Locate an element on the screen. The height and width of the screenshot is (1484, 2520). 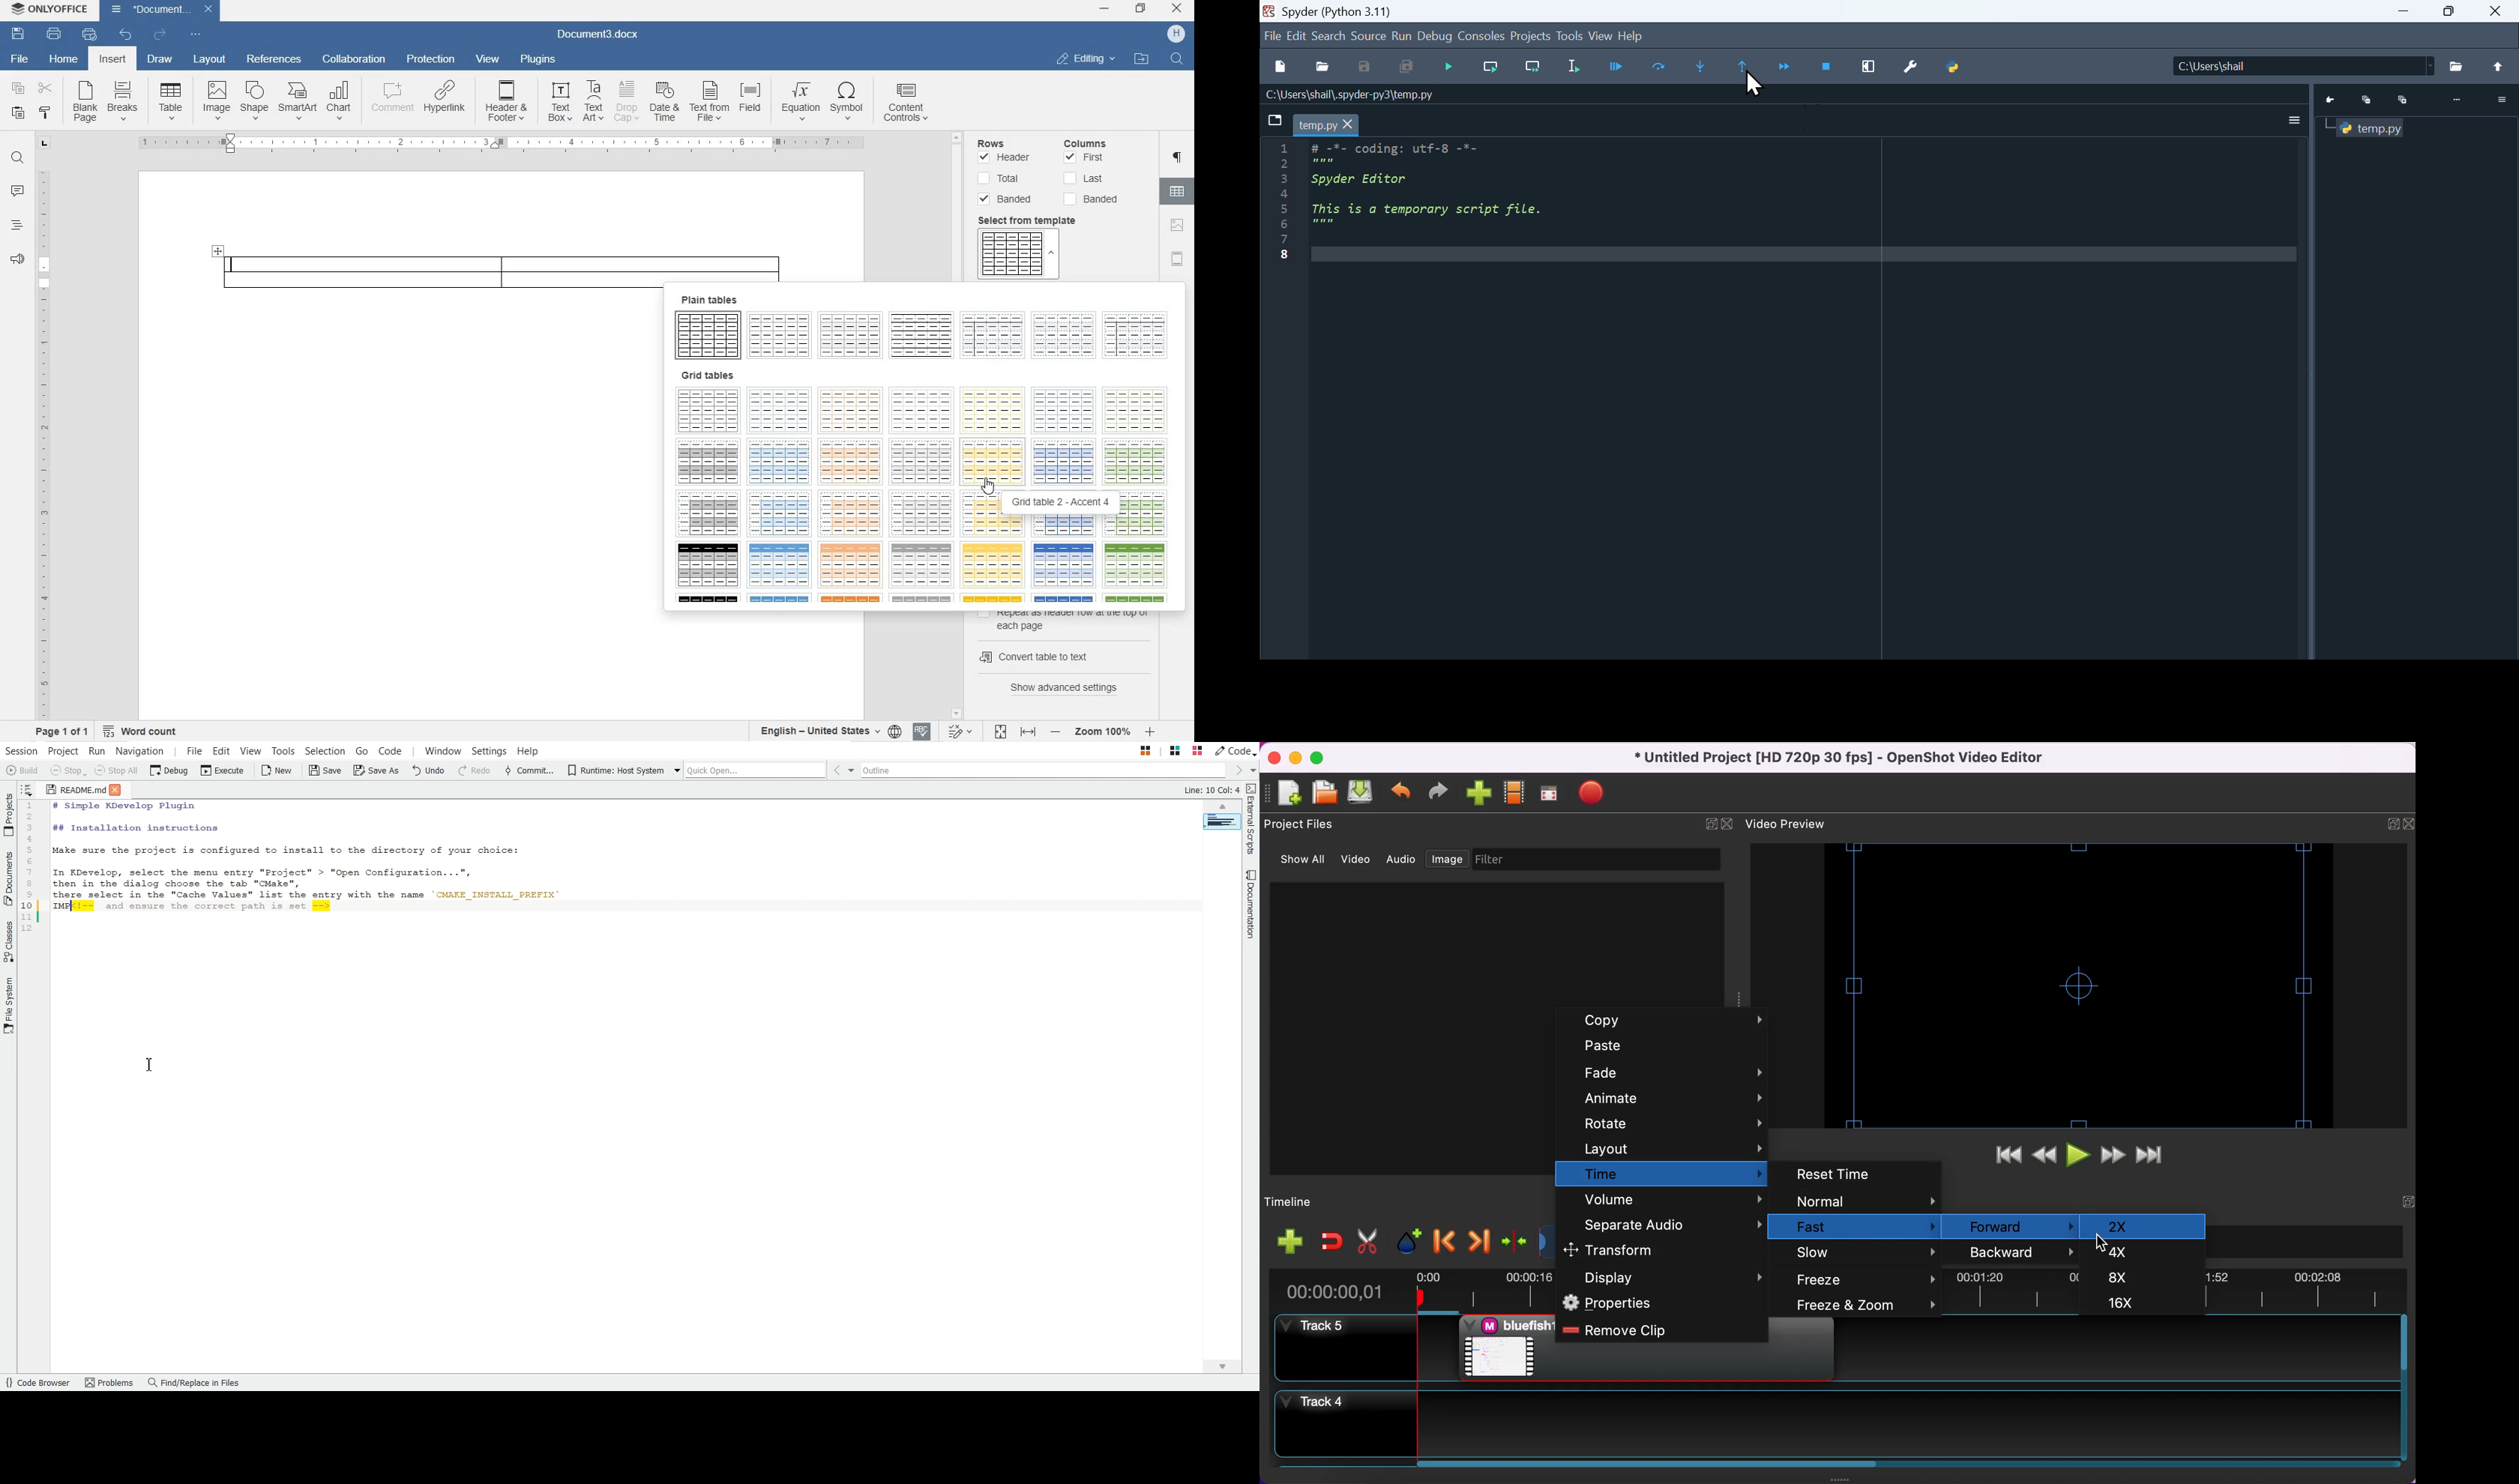
Python console is located at coordinates (2371, 129).